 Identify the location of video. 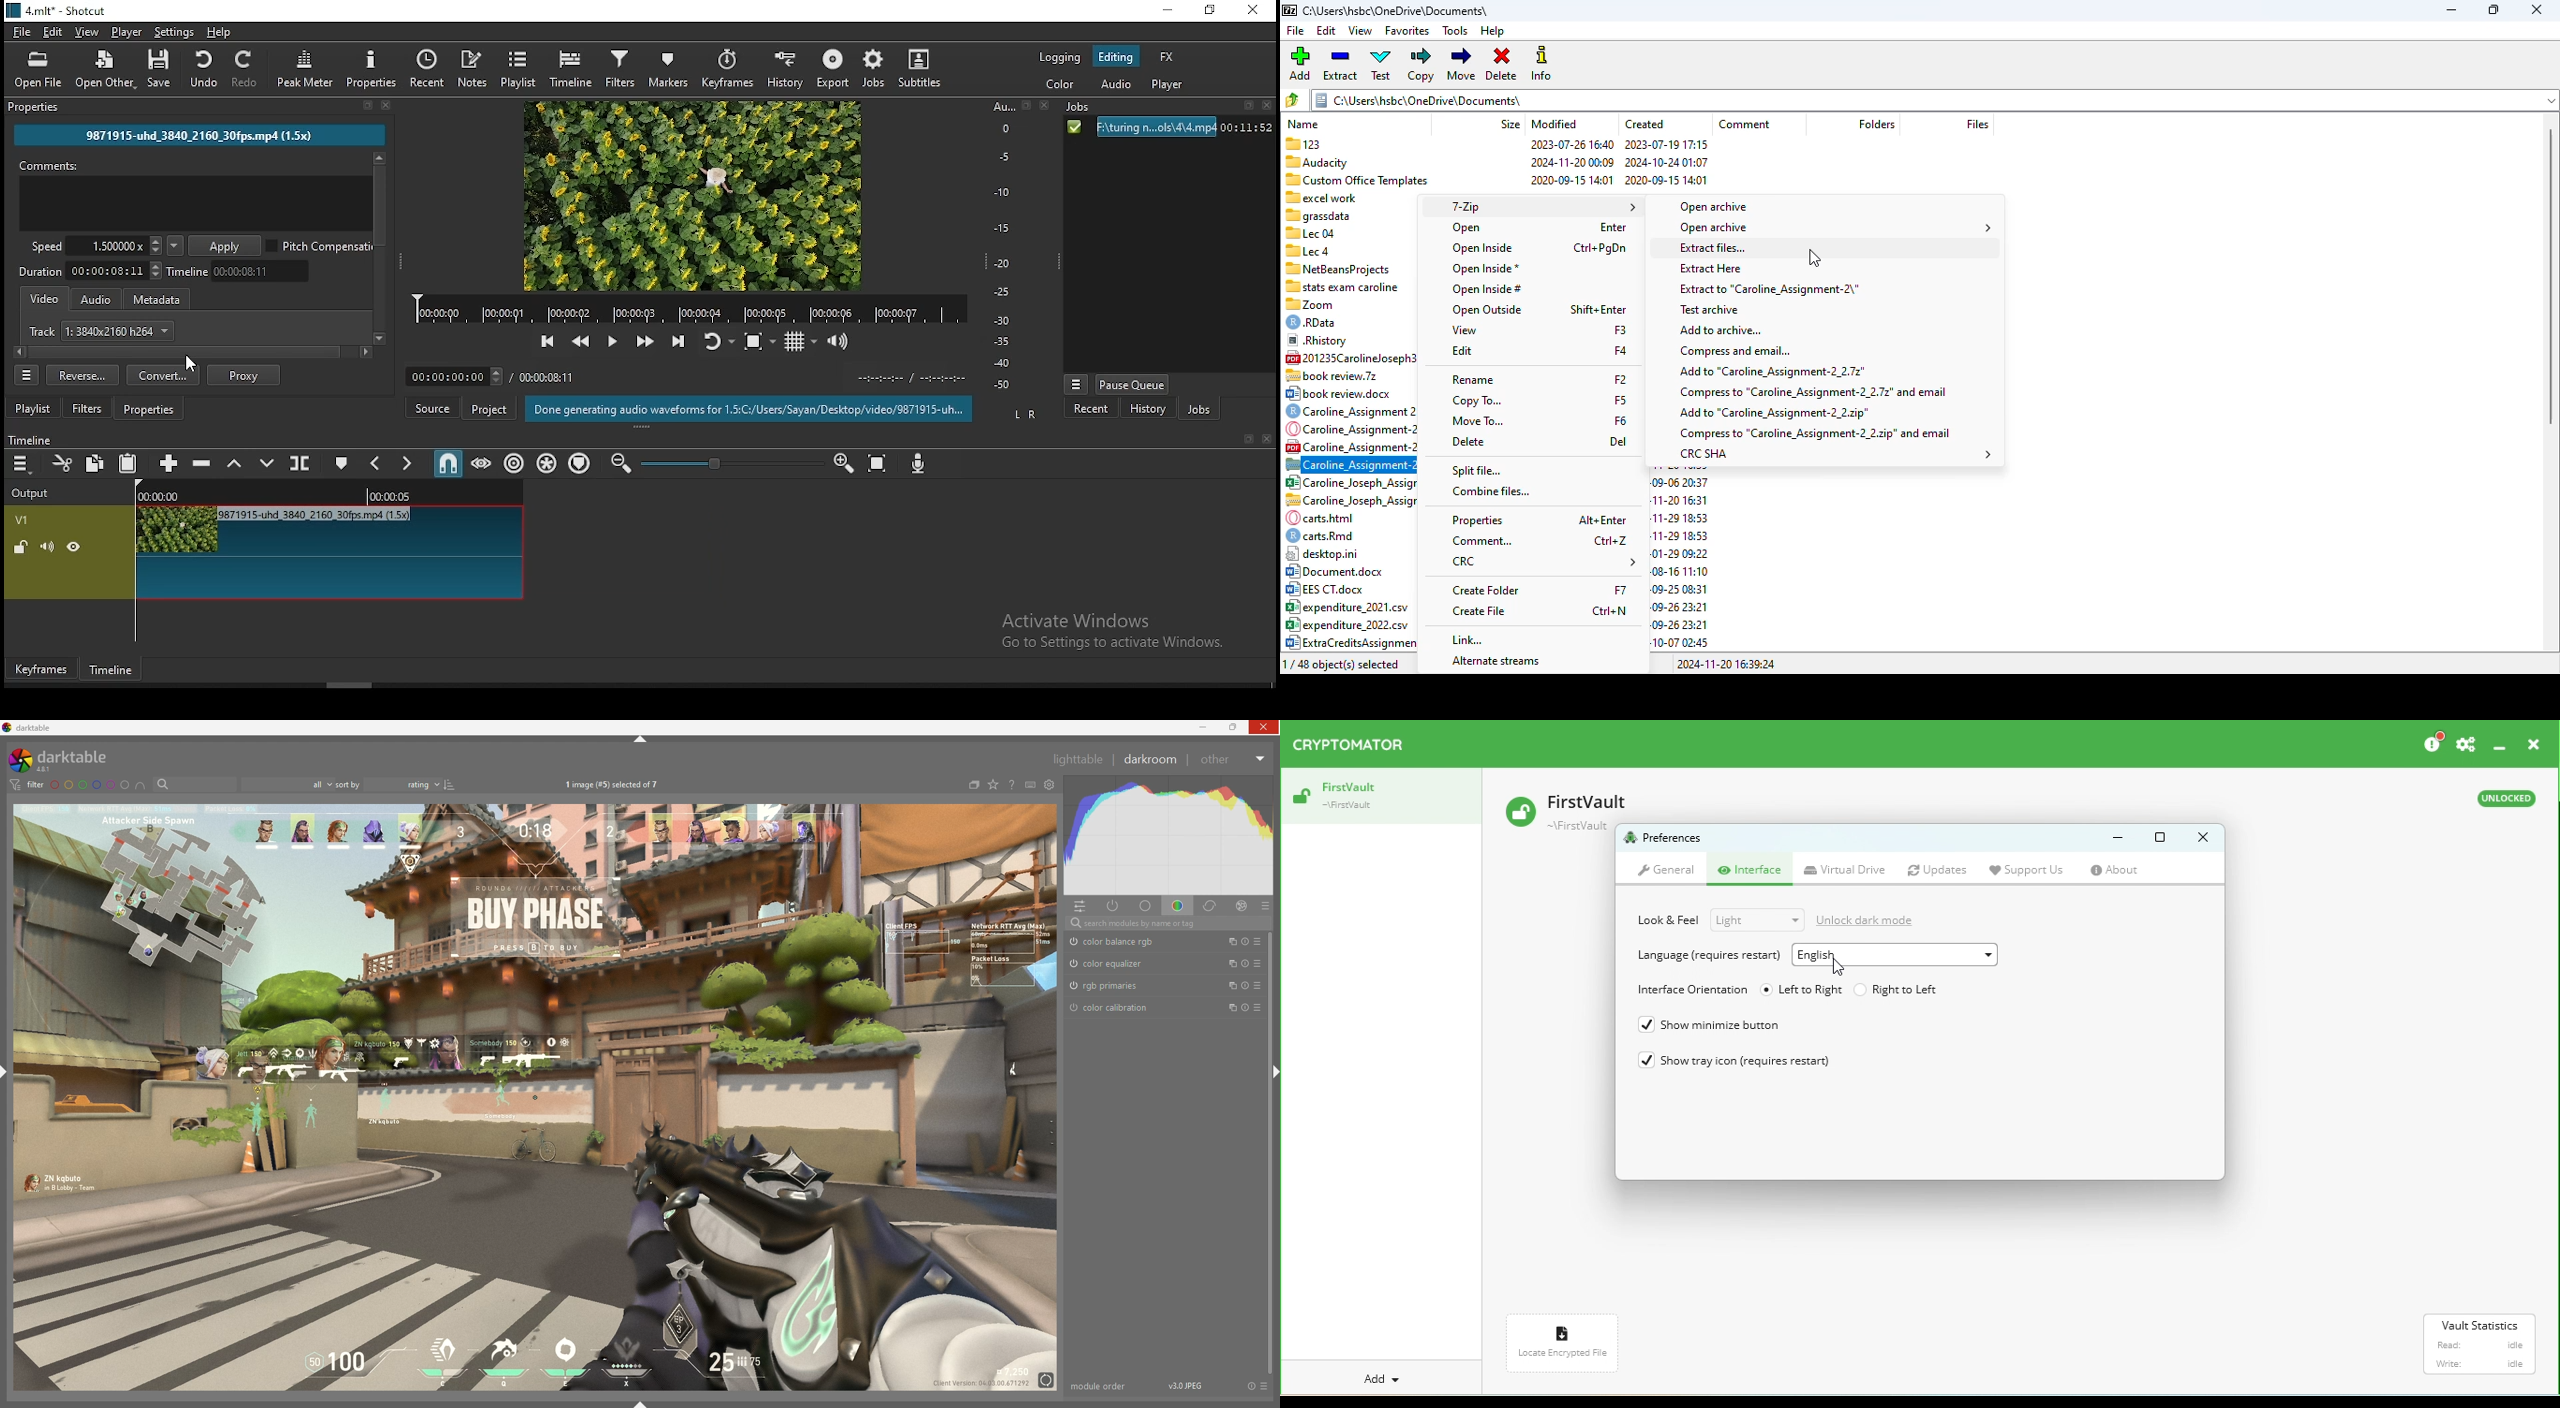
(42, 297).